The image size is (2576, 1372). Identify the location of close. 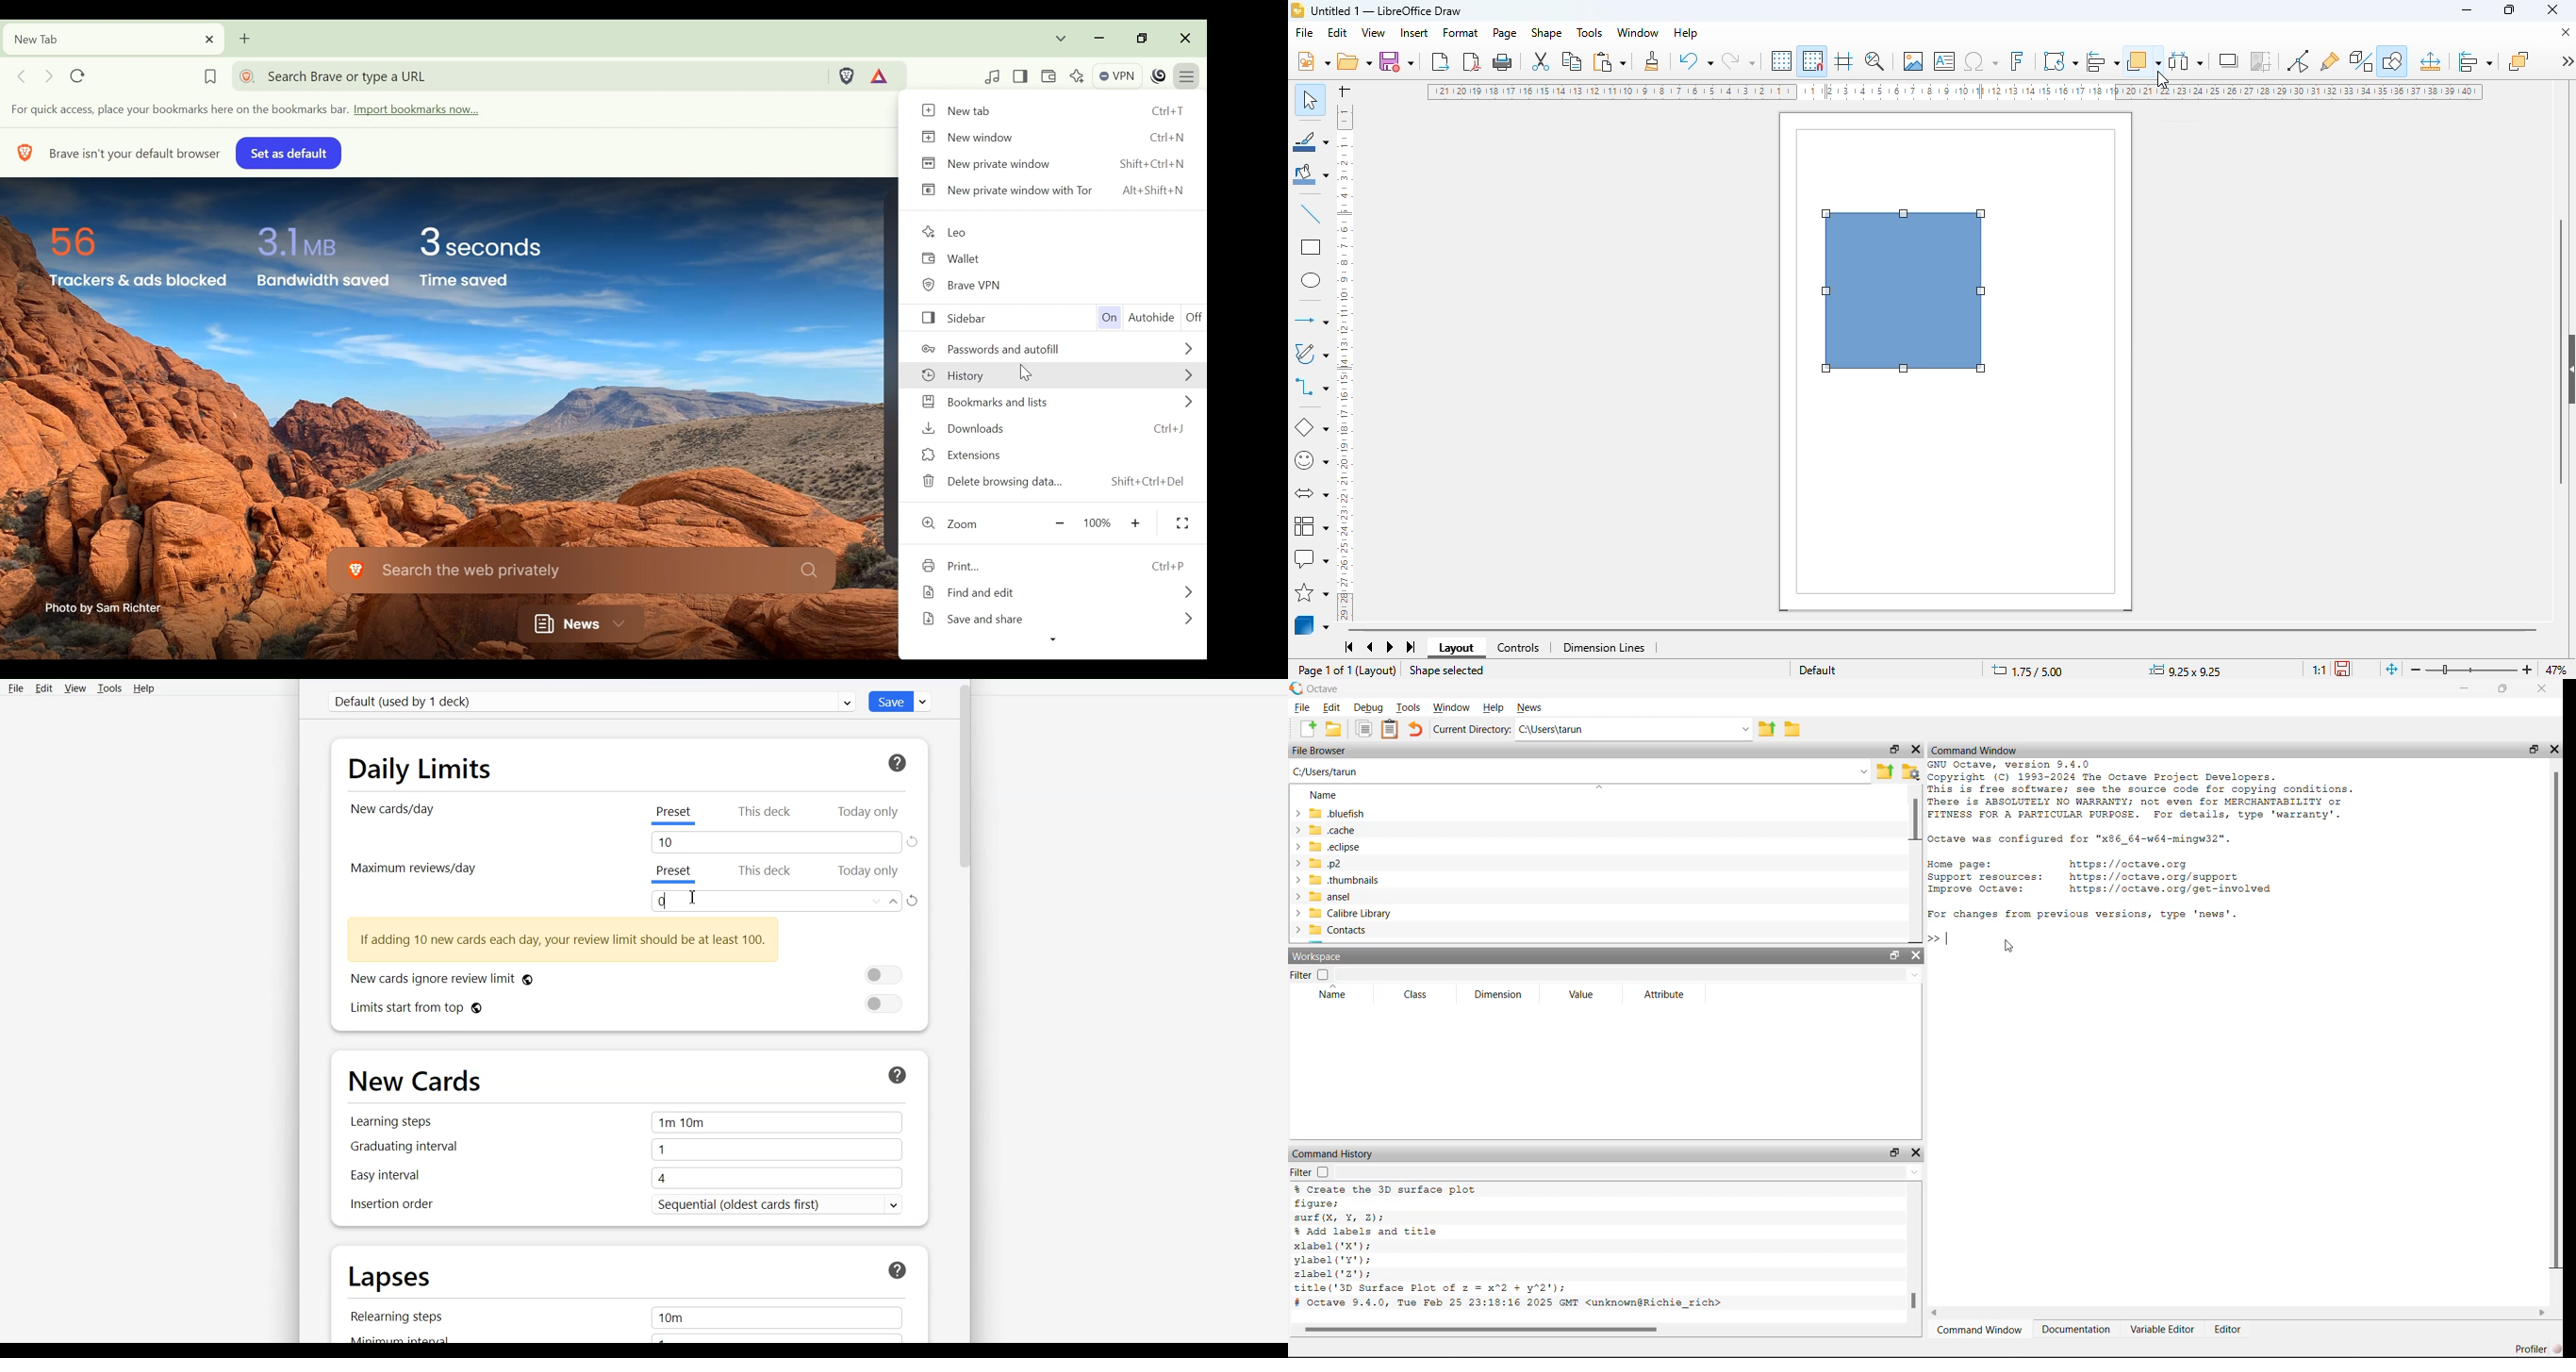
(2552, 9).